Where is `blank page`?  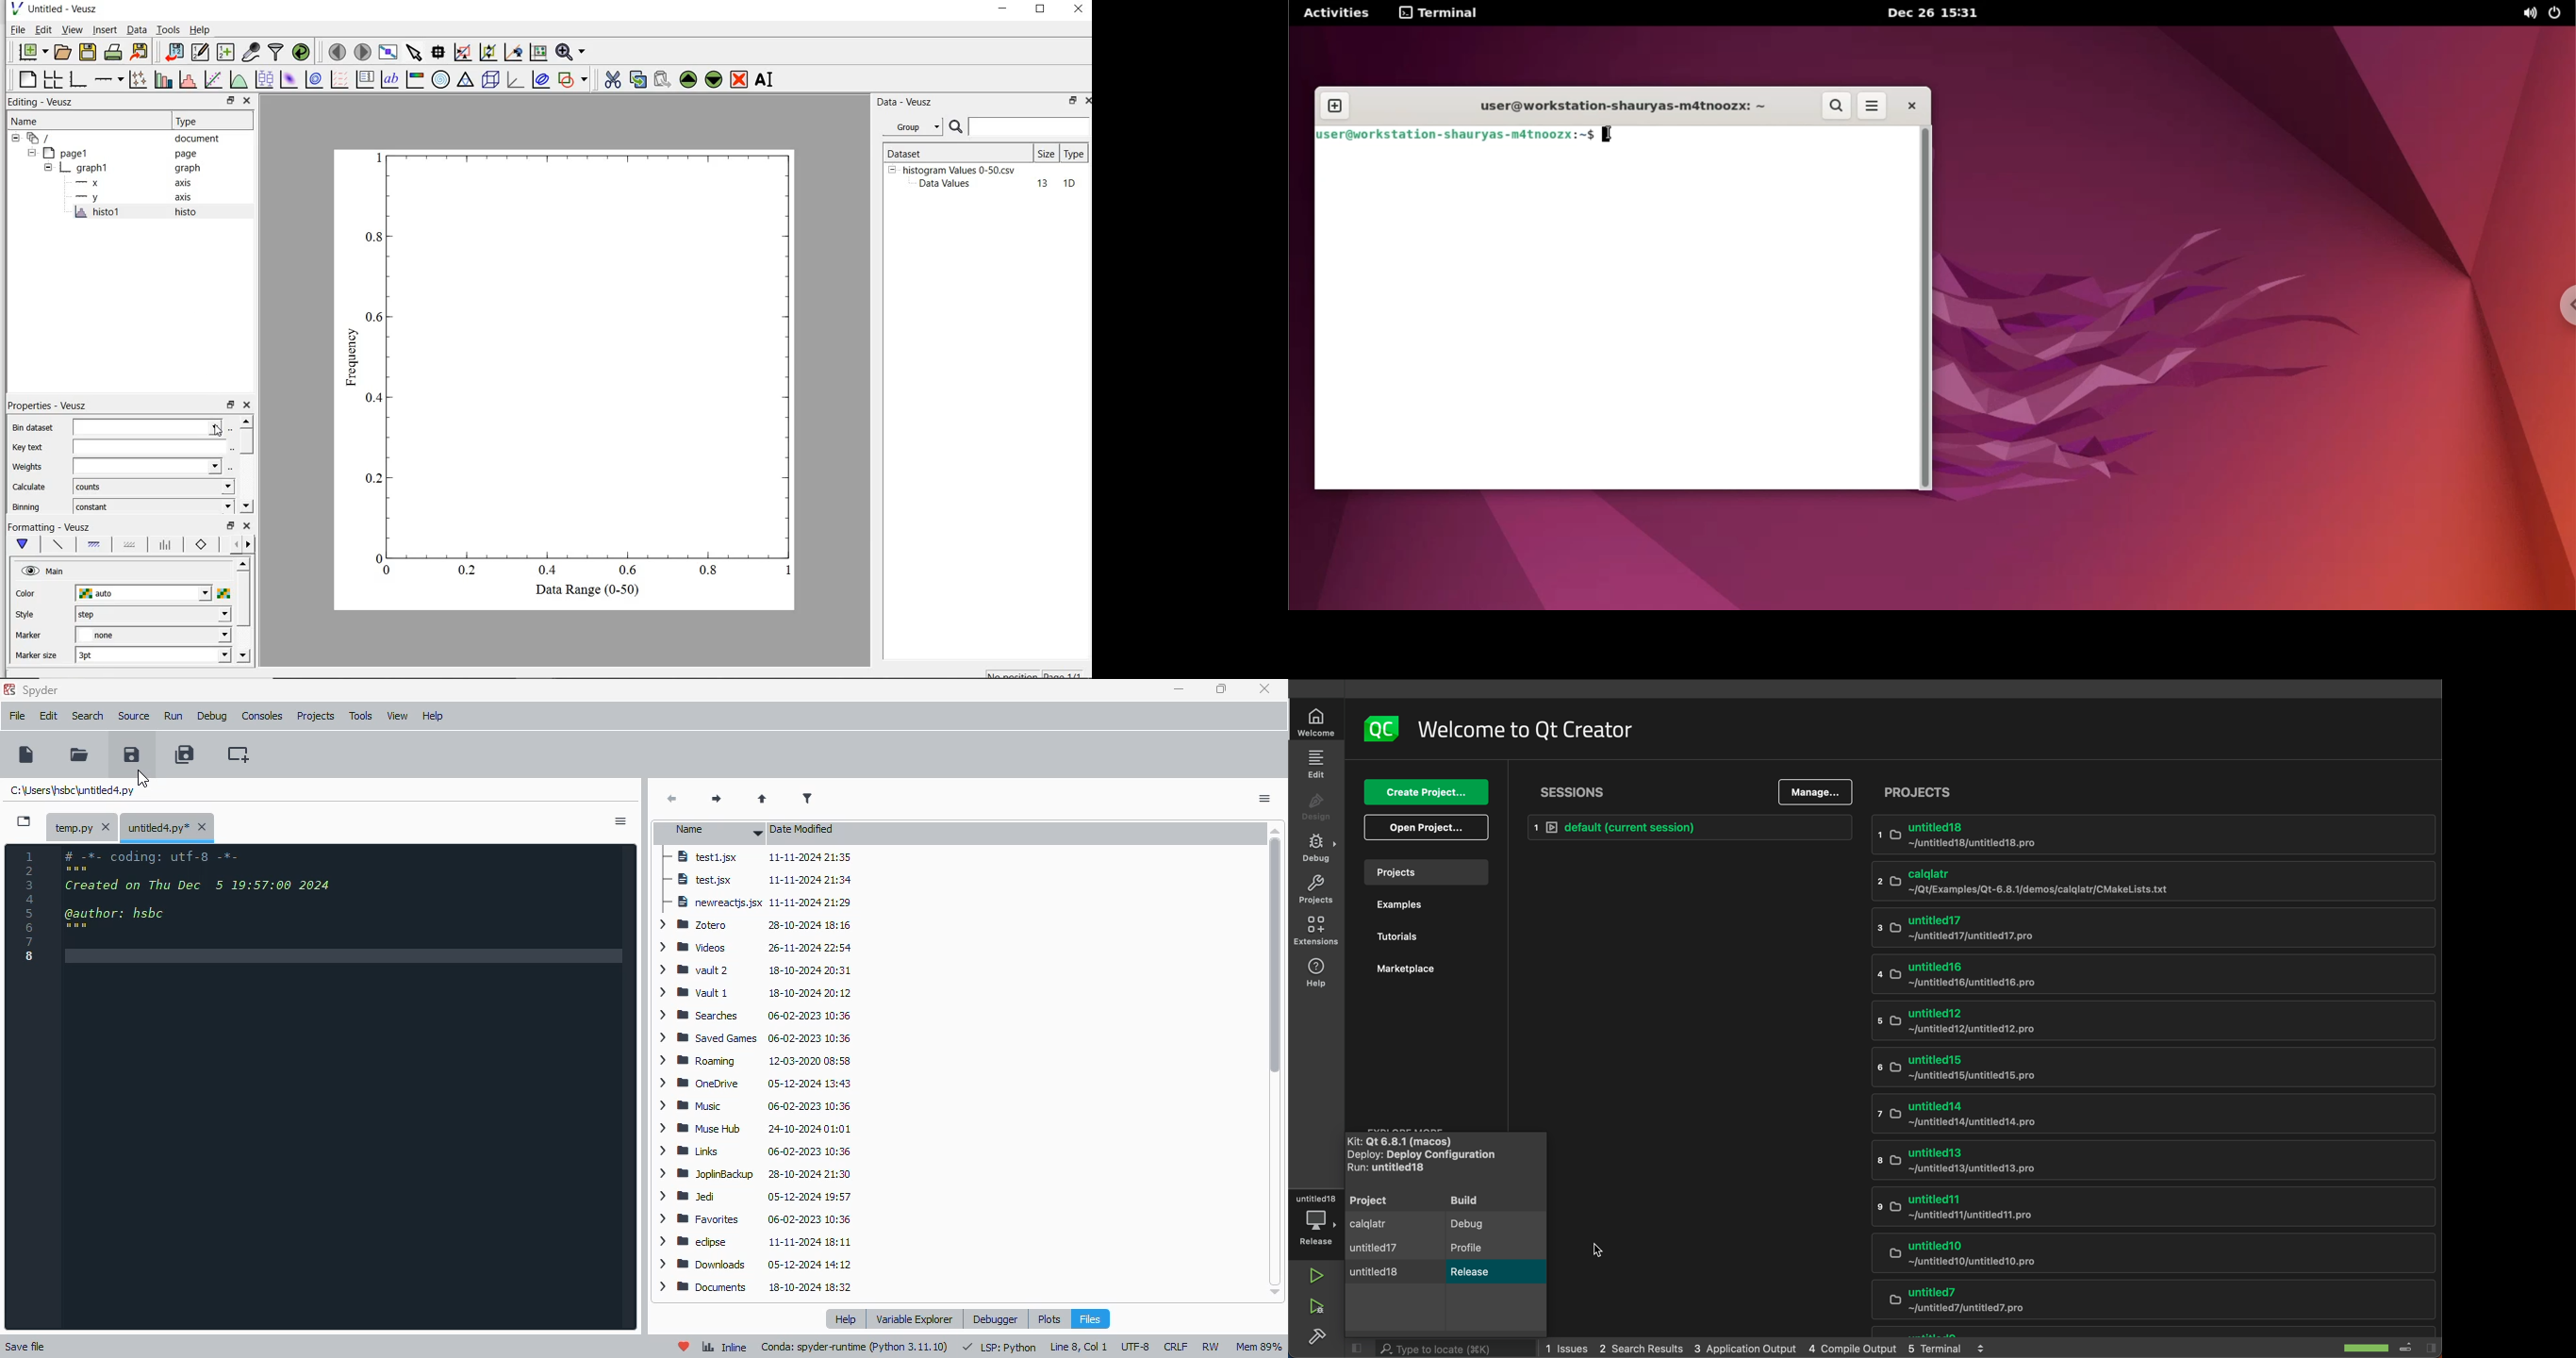 blank page is located at coordinates (28, 79).